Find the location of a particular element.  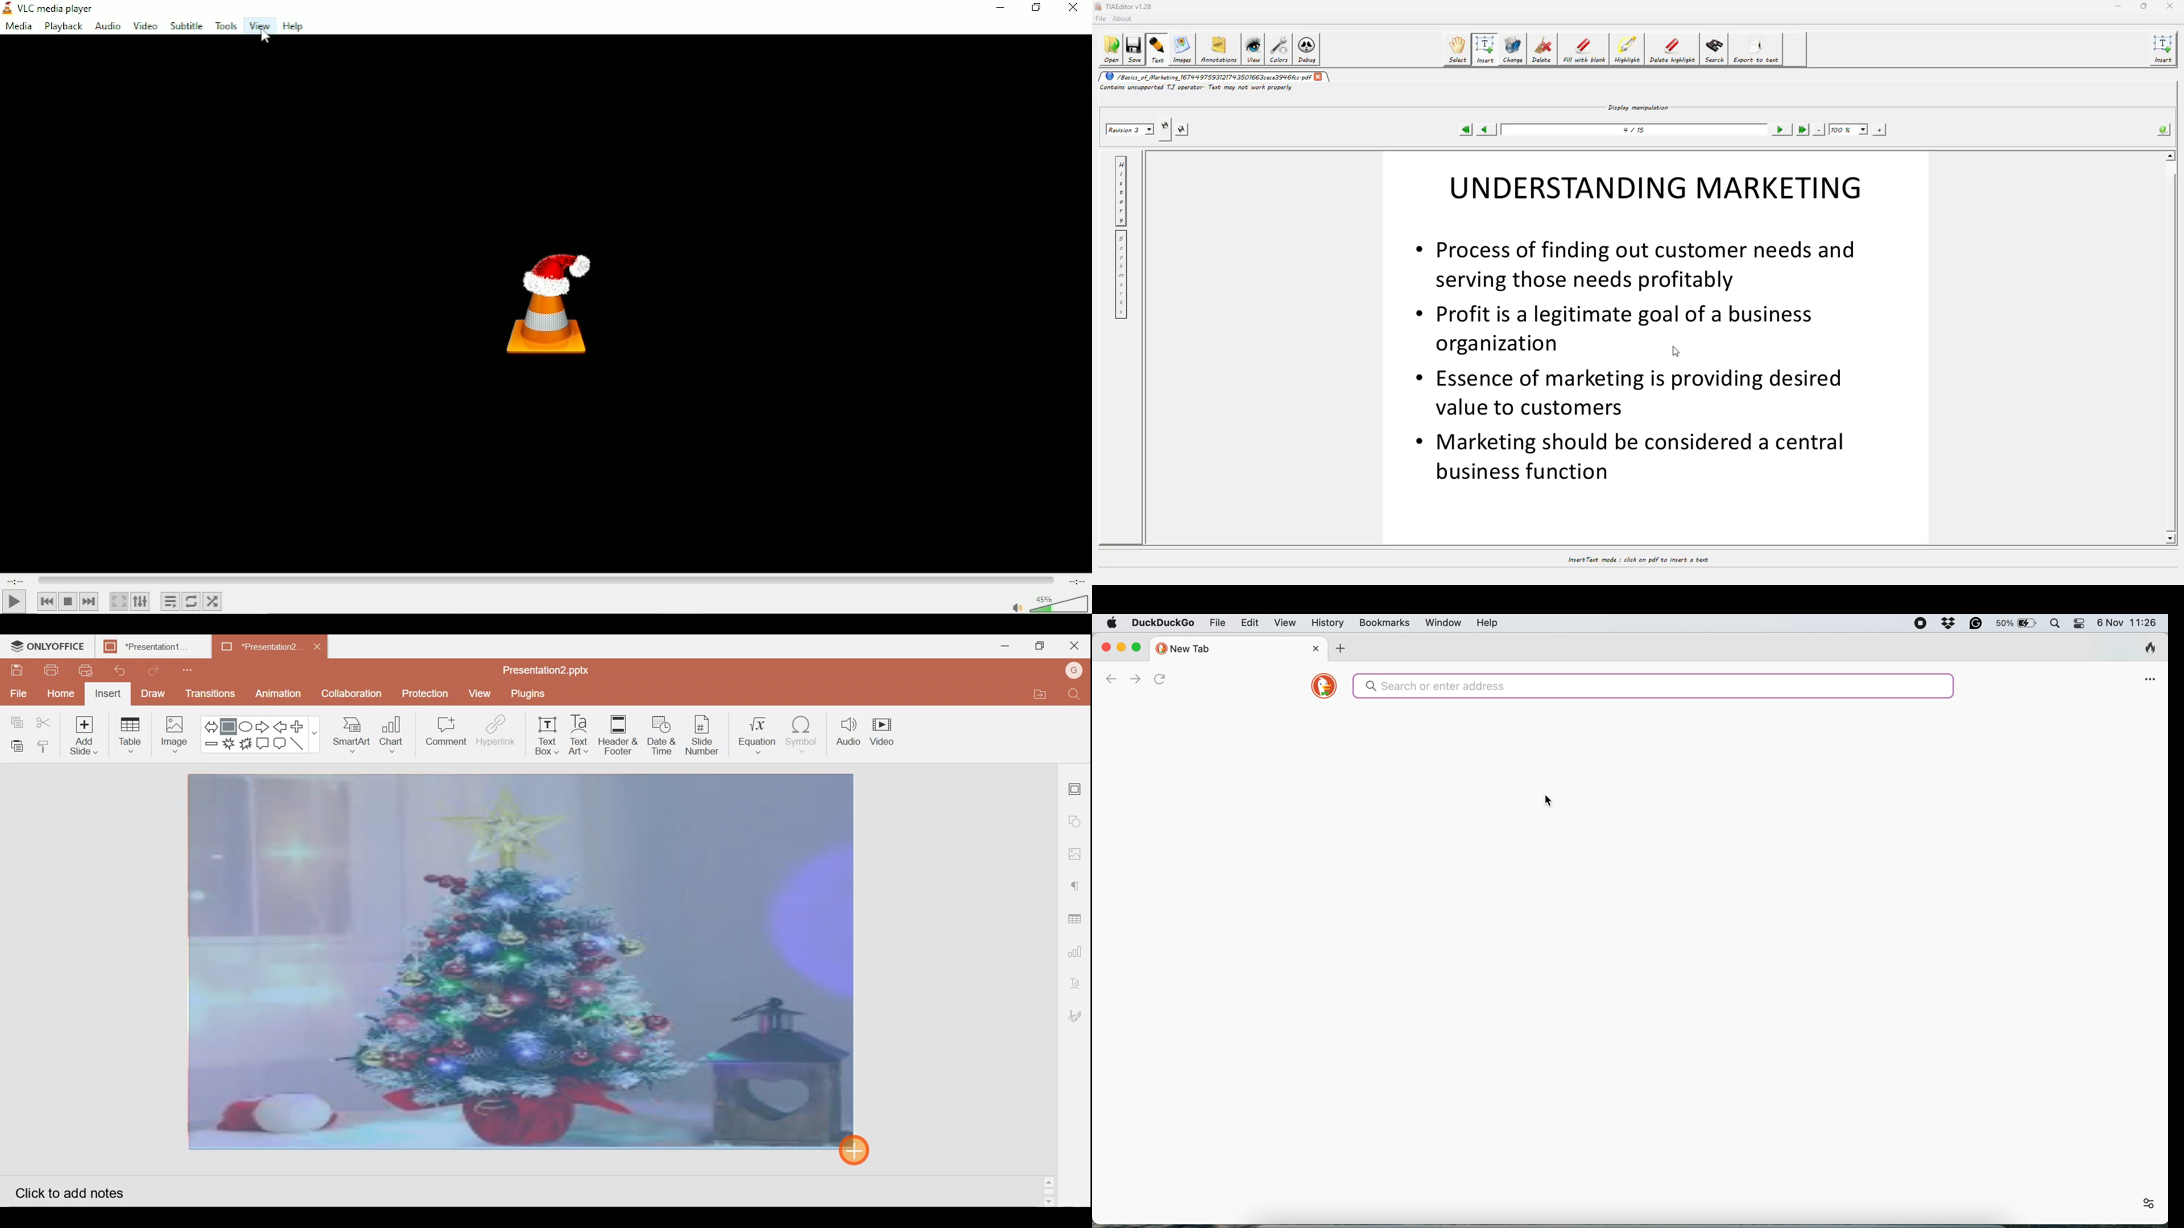

Undo is located at coordinates (120, 671).